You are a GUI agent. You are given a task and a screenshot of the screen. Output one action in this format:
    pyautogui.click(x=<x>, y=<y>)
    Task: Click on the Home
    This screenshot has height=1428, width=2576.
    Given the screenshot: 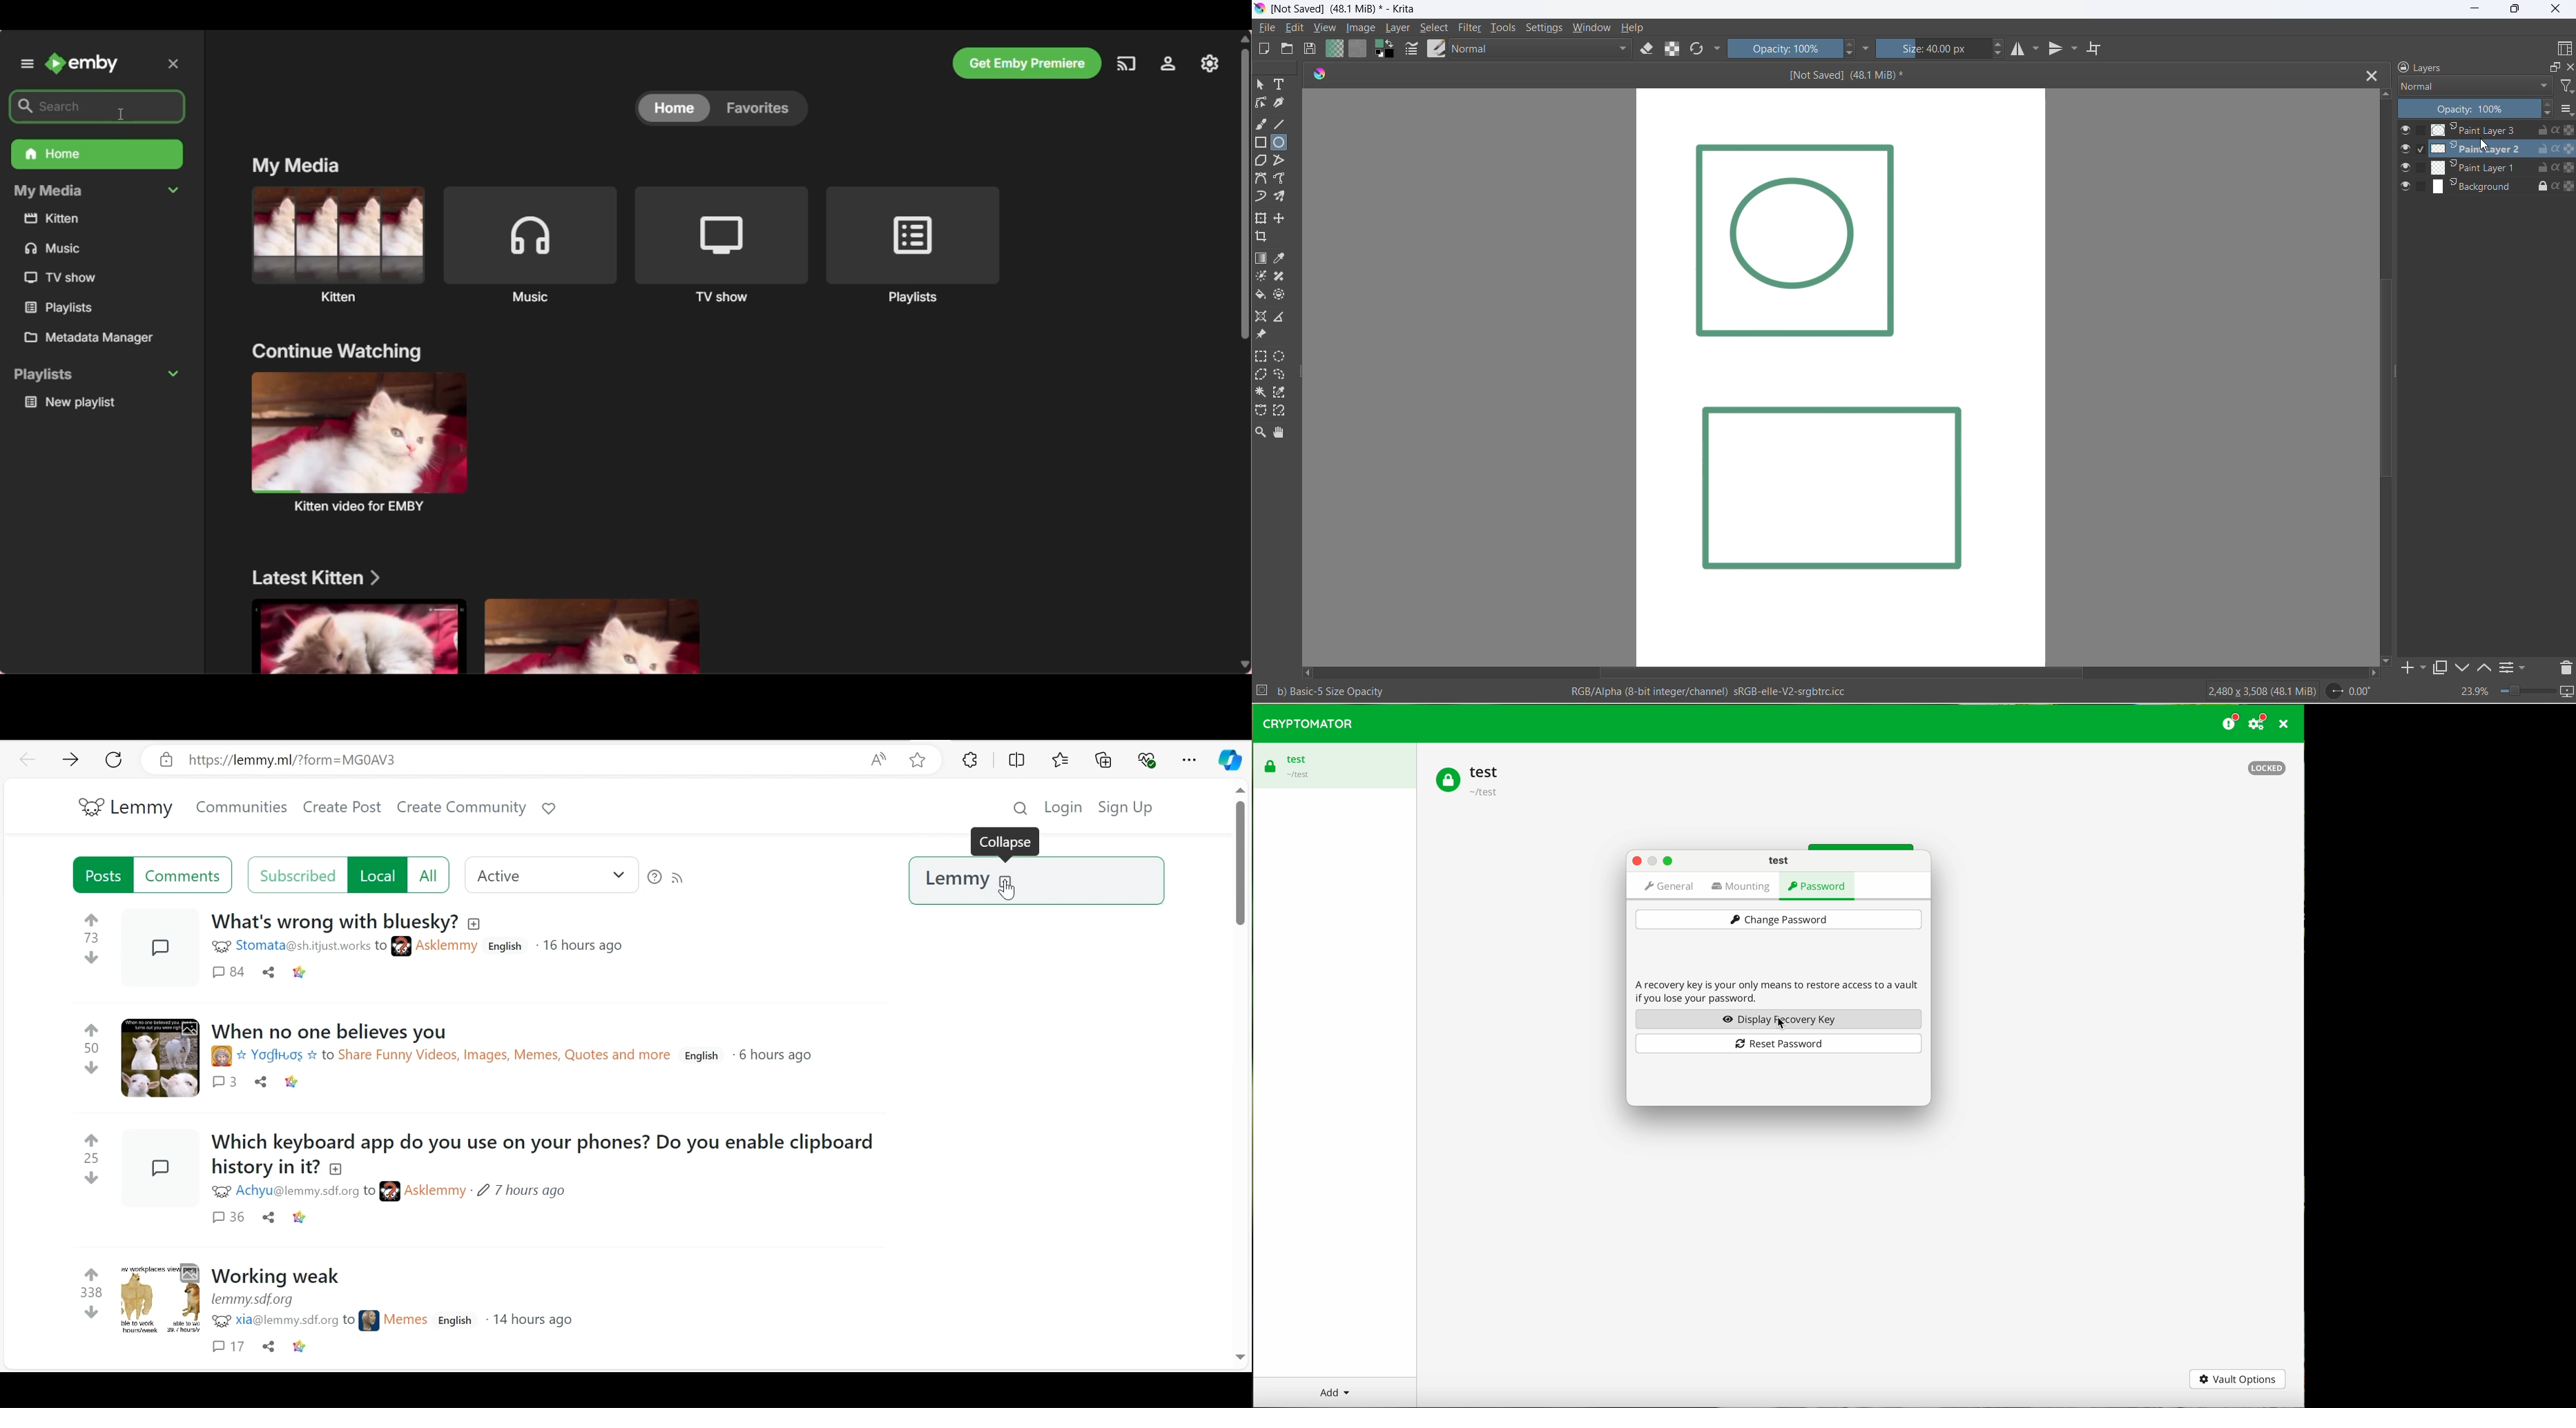 What is the action you would take?
    pyautogui.click(x=97, y=160)
    